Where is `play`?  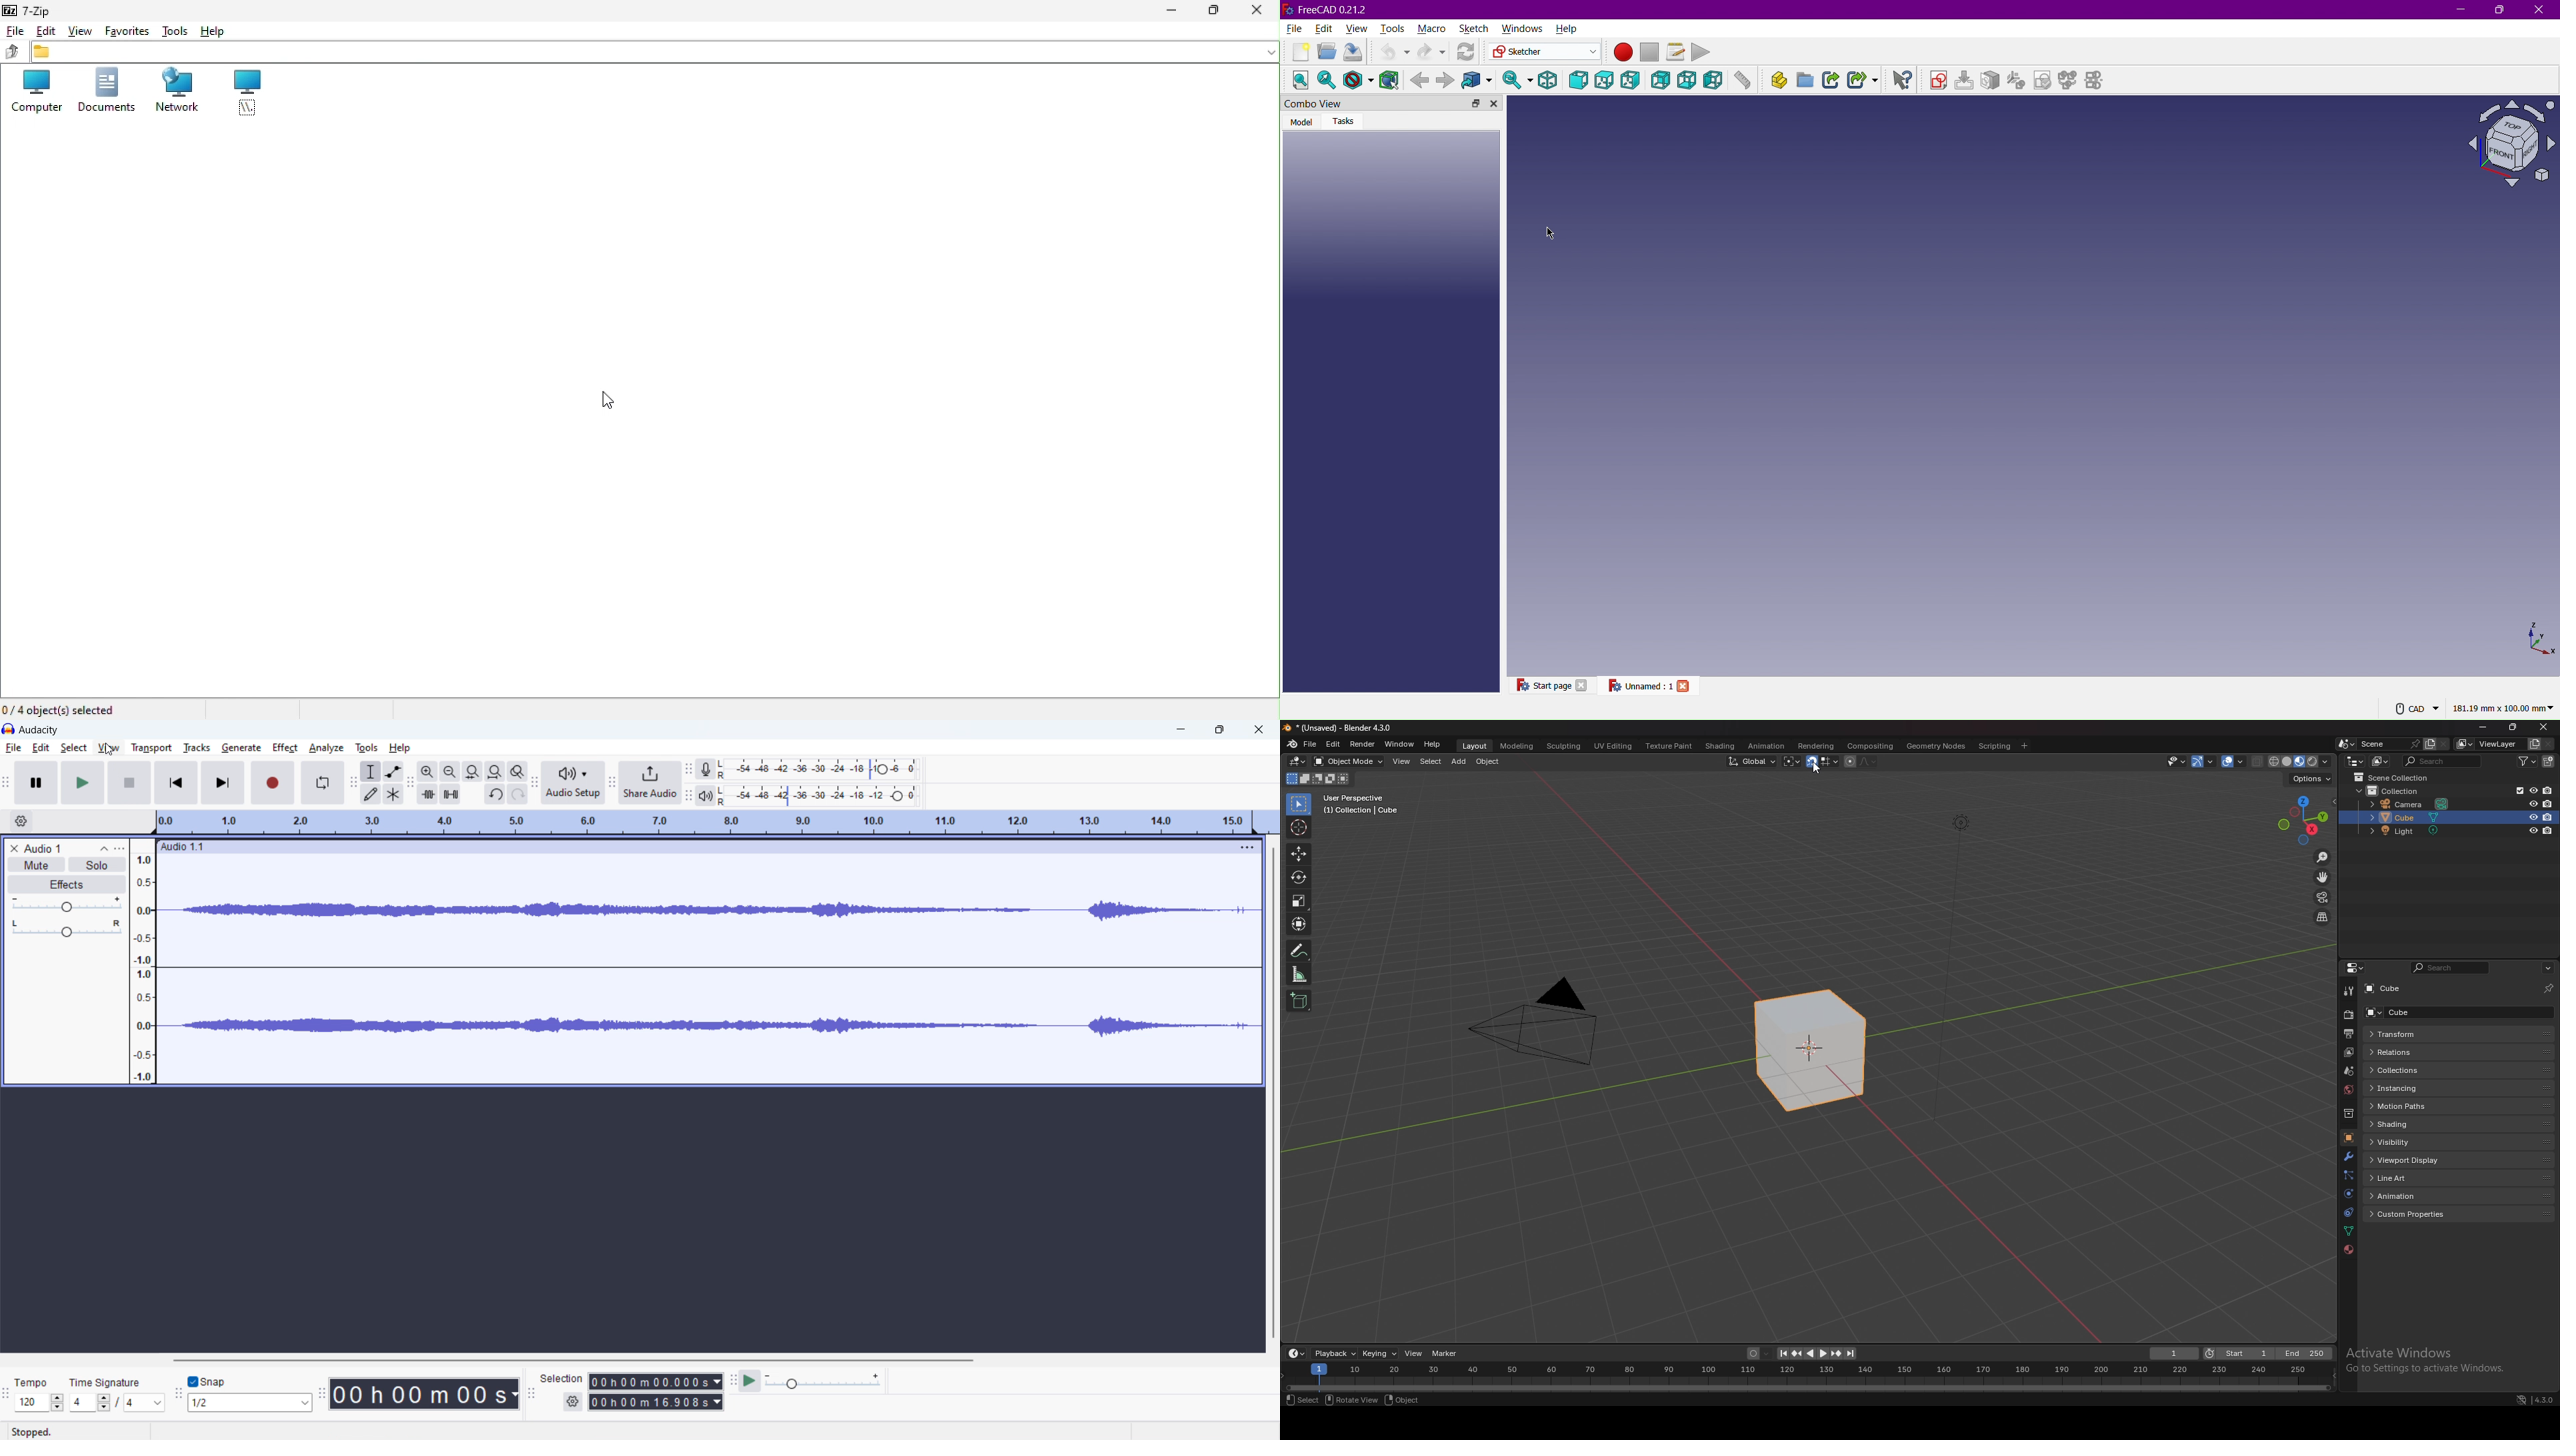 play is located at coordinates (83, 783).